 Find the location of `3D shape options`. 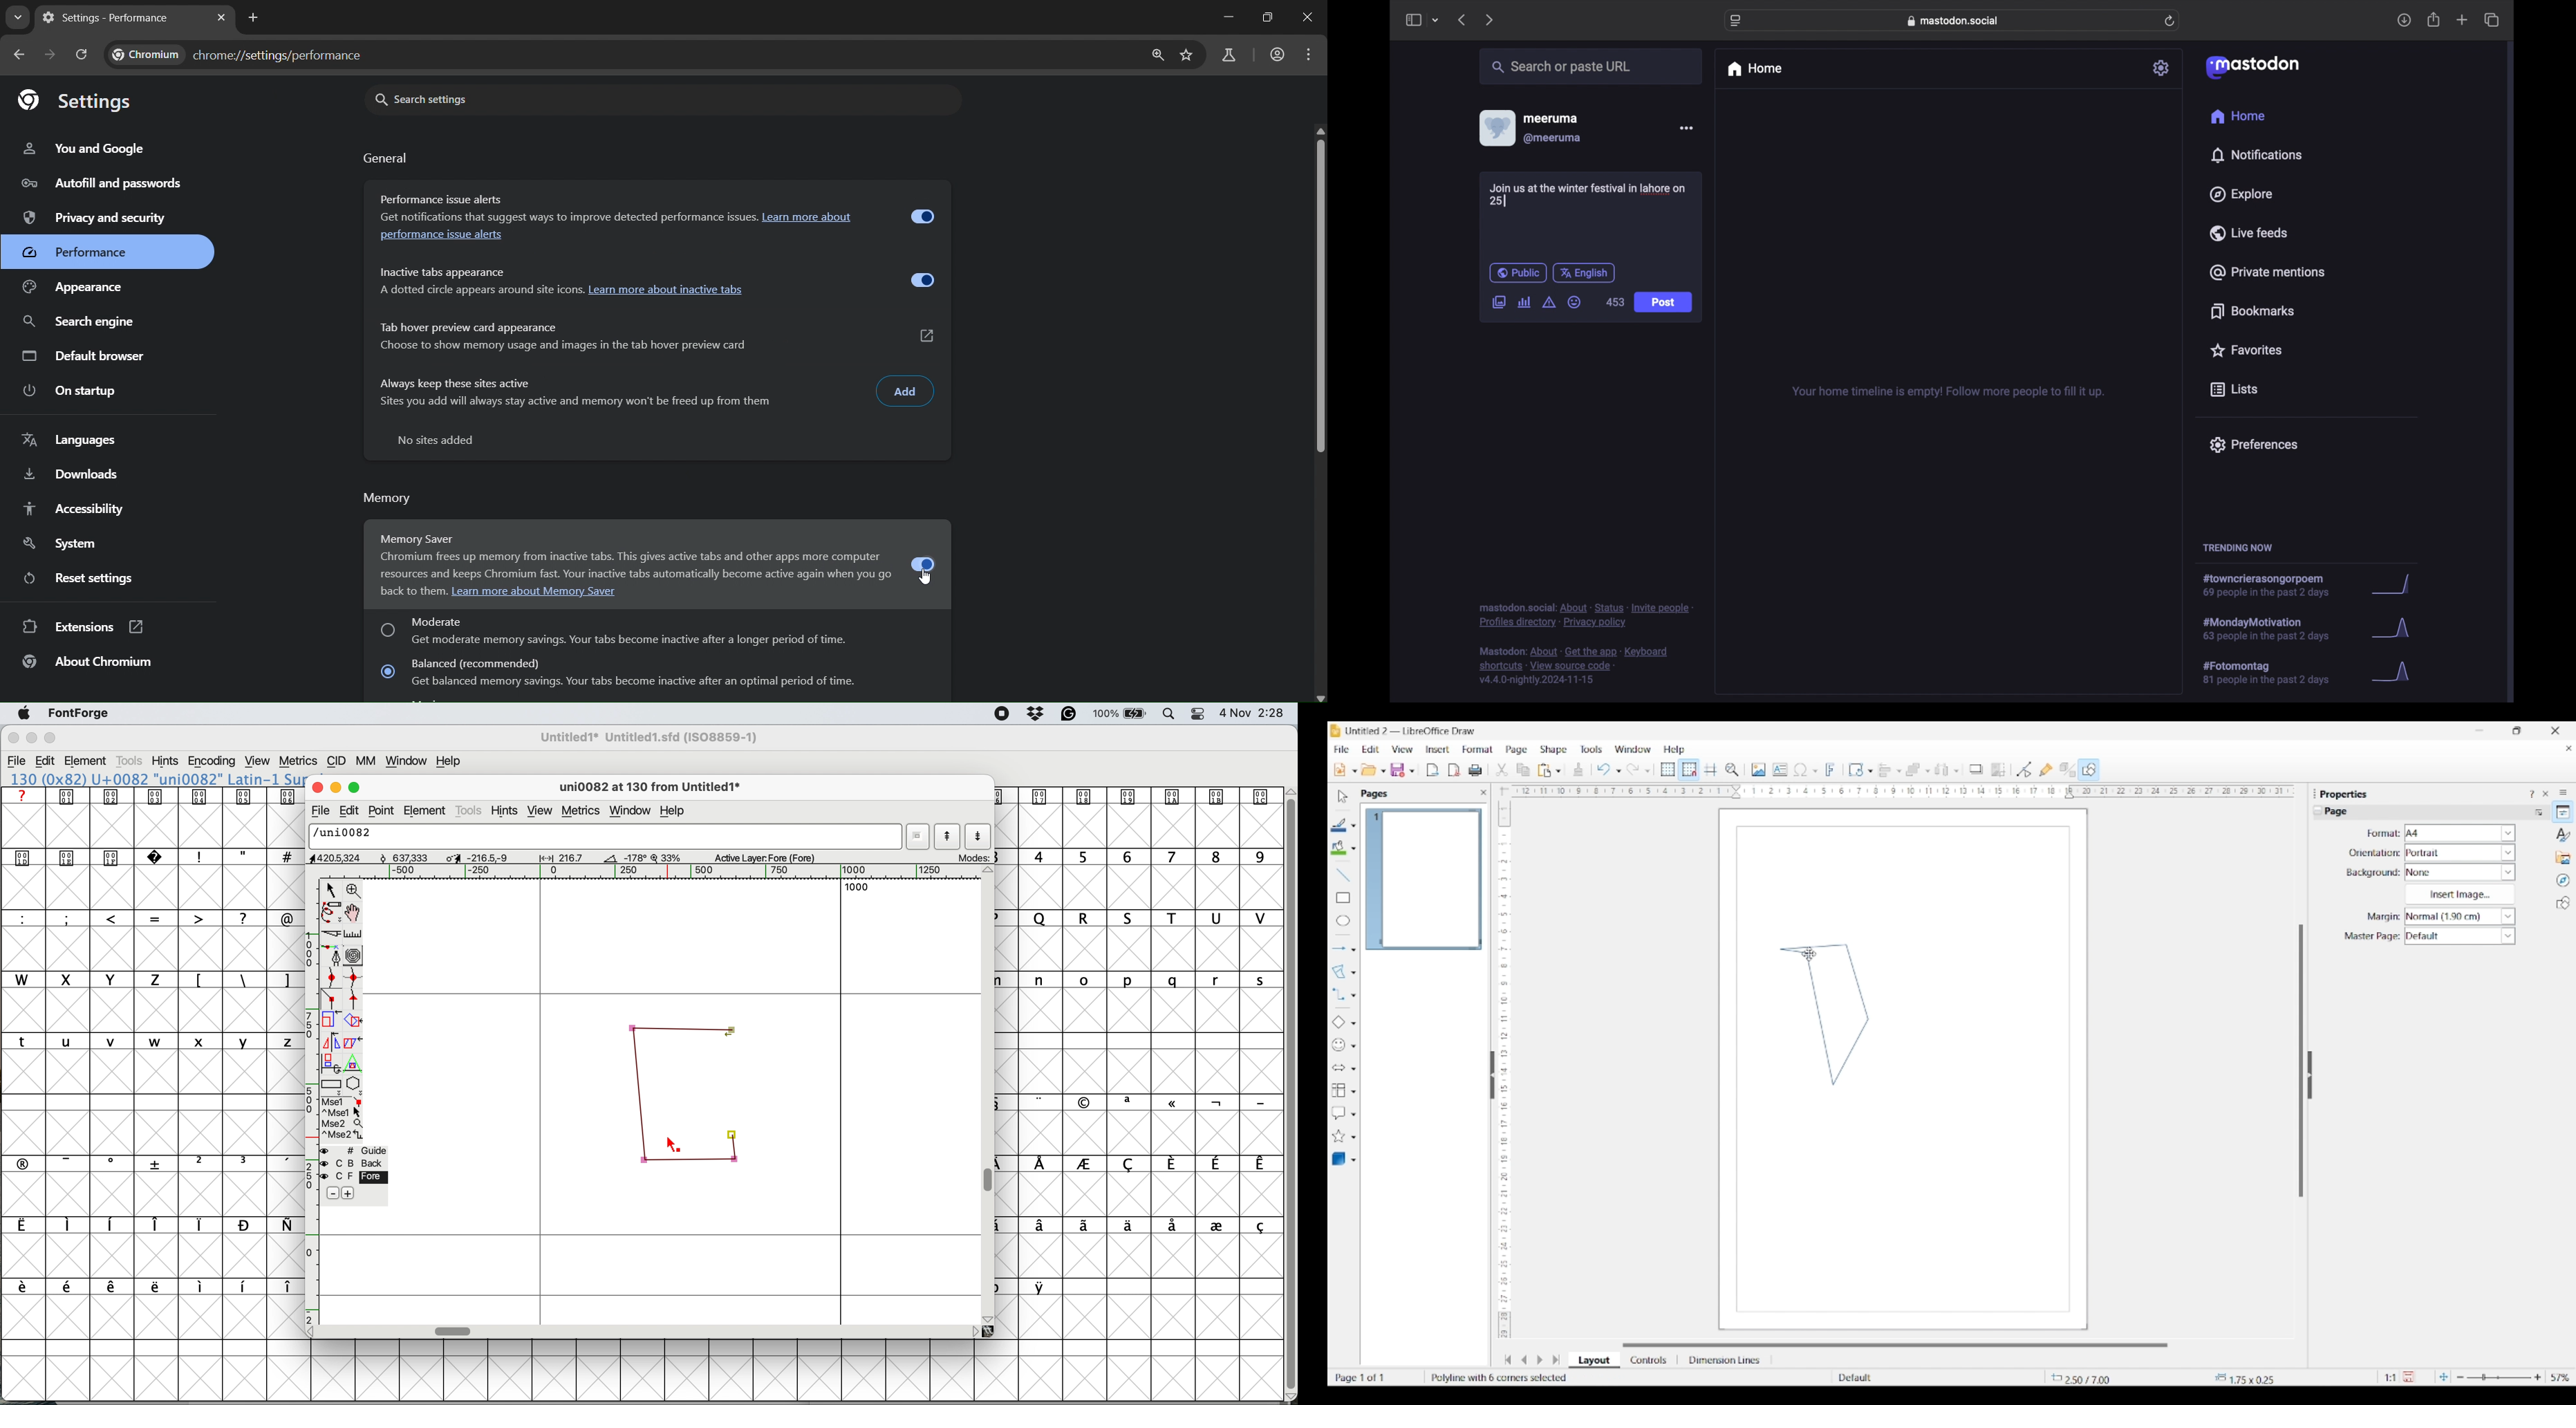

3D shape options is located at coordinates (1353, 1160).